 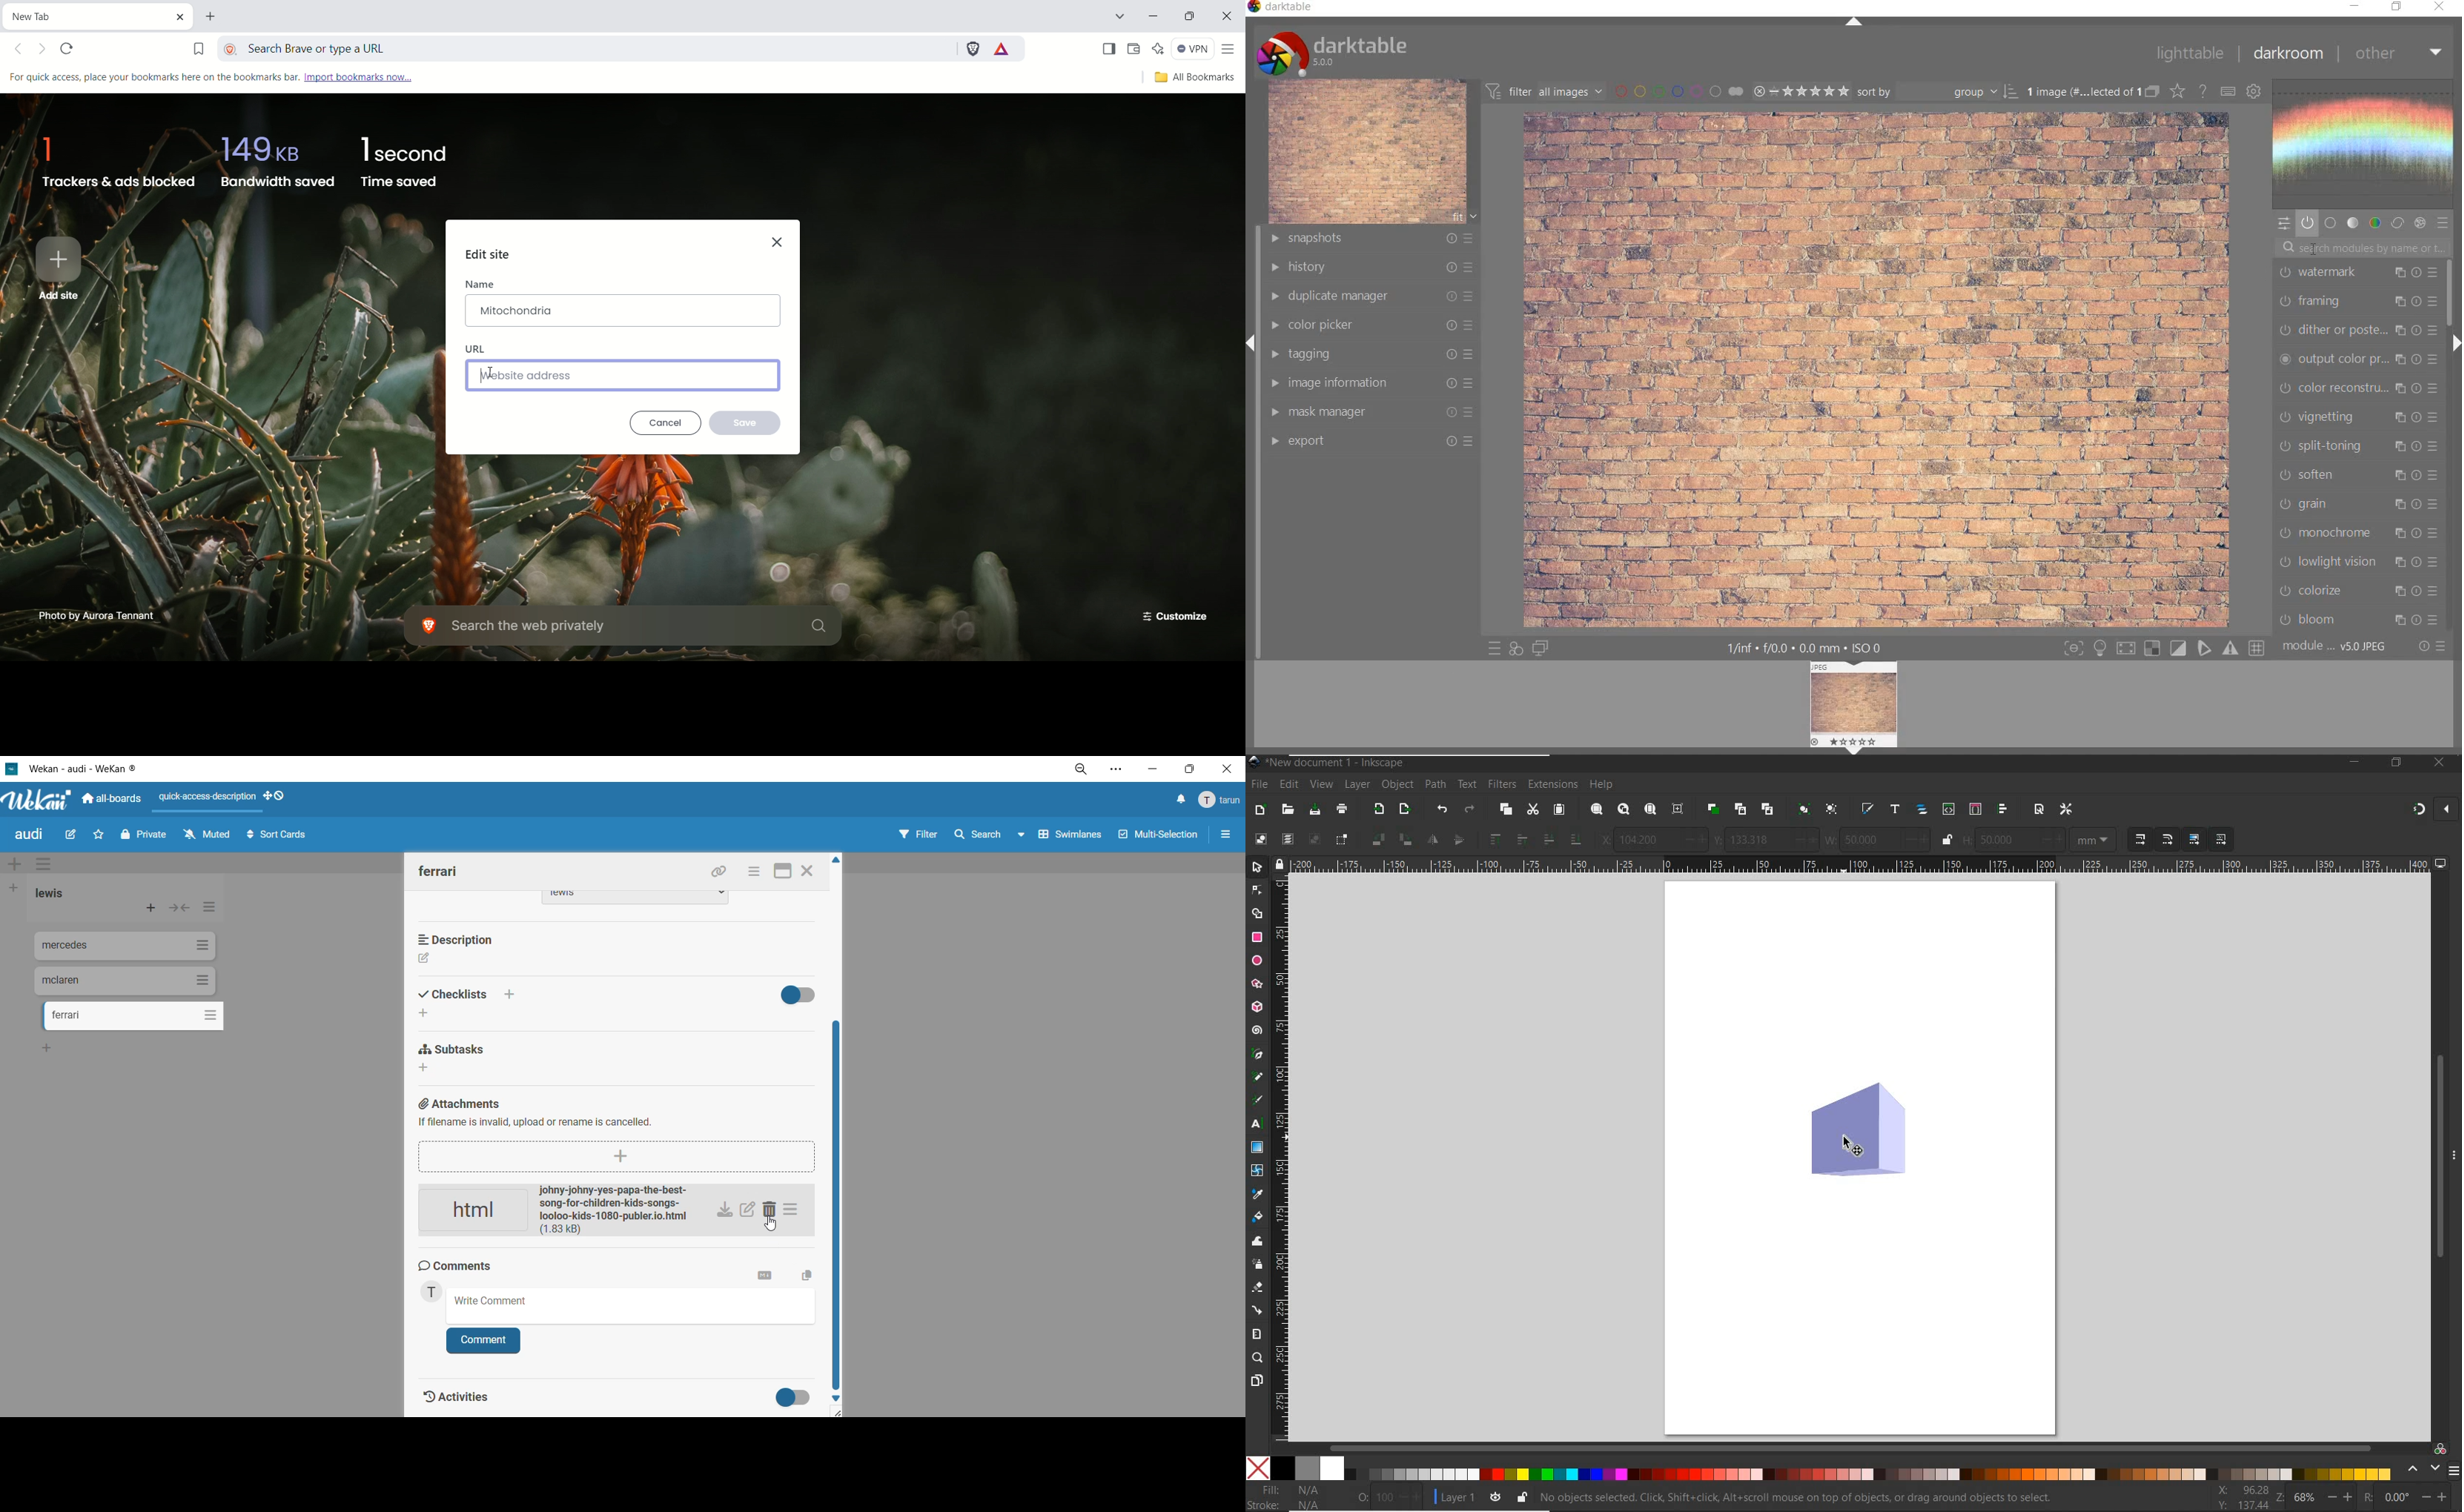 What do you see at coordinates (1515, 650) in the screenshot?
I see `quick access for applying any style` at bounding box center [1515, 650].